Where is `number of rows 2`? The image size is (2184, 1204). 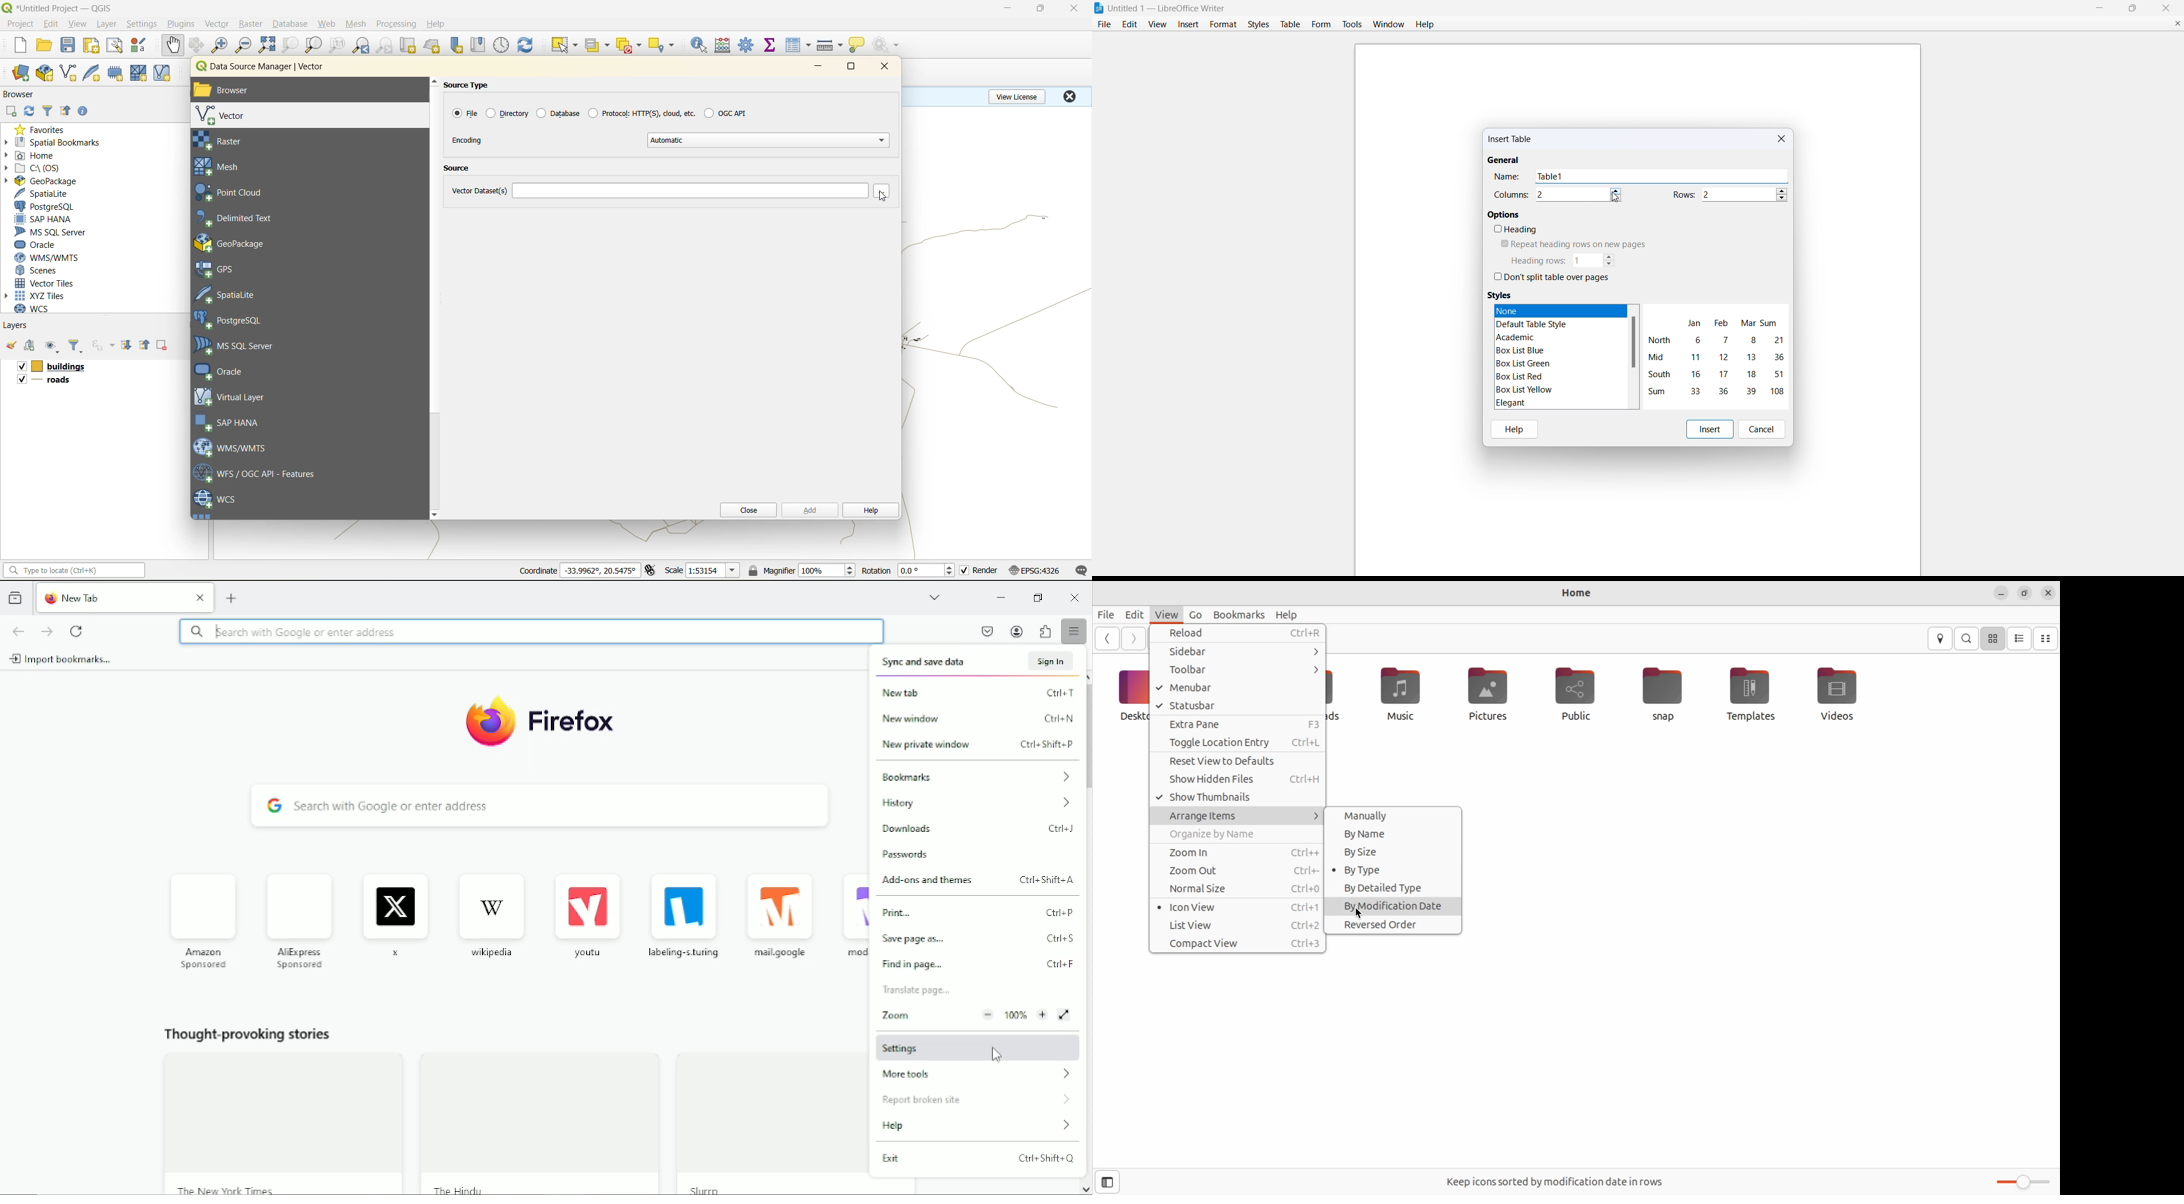
number of rows 2 is located at coordinates (1737, 195).